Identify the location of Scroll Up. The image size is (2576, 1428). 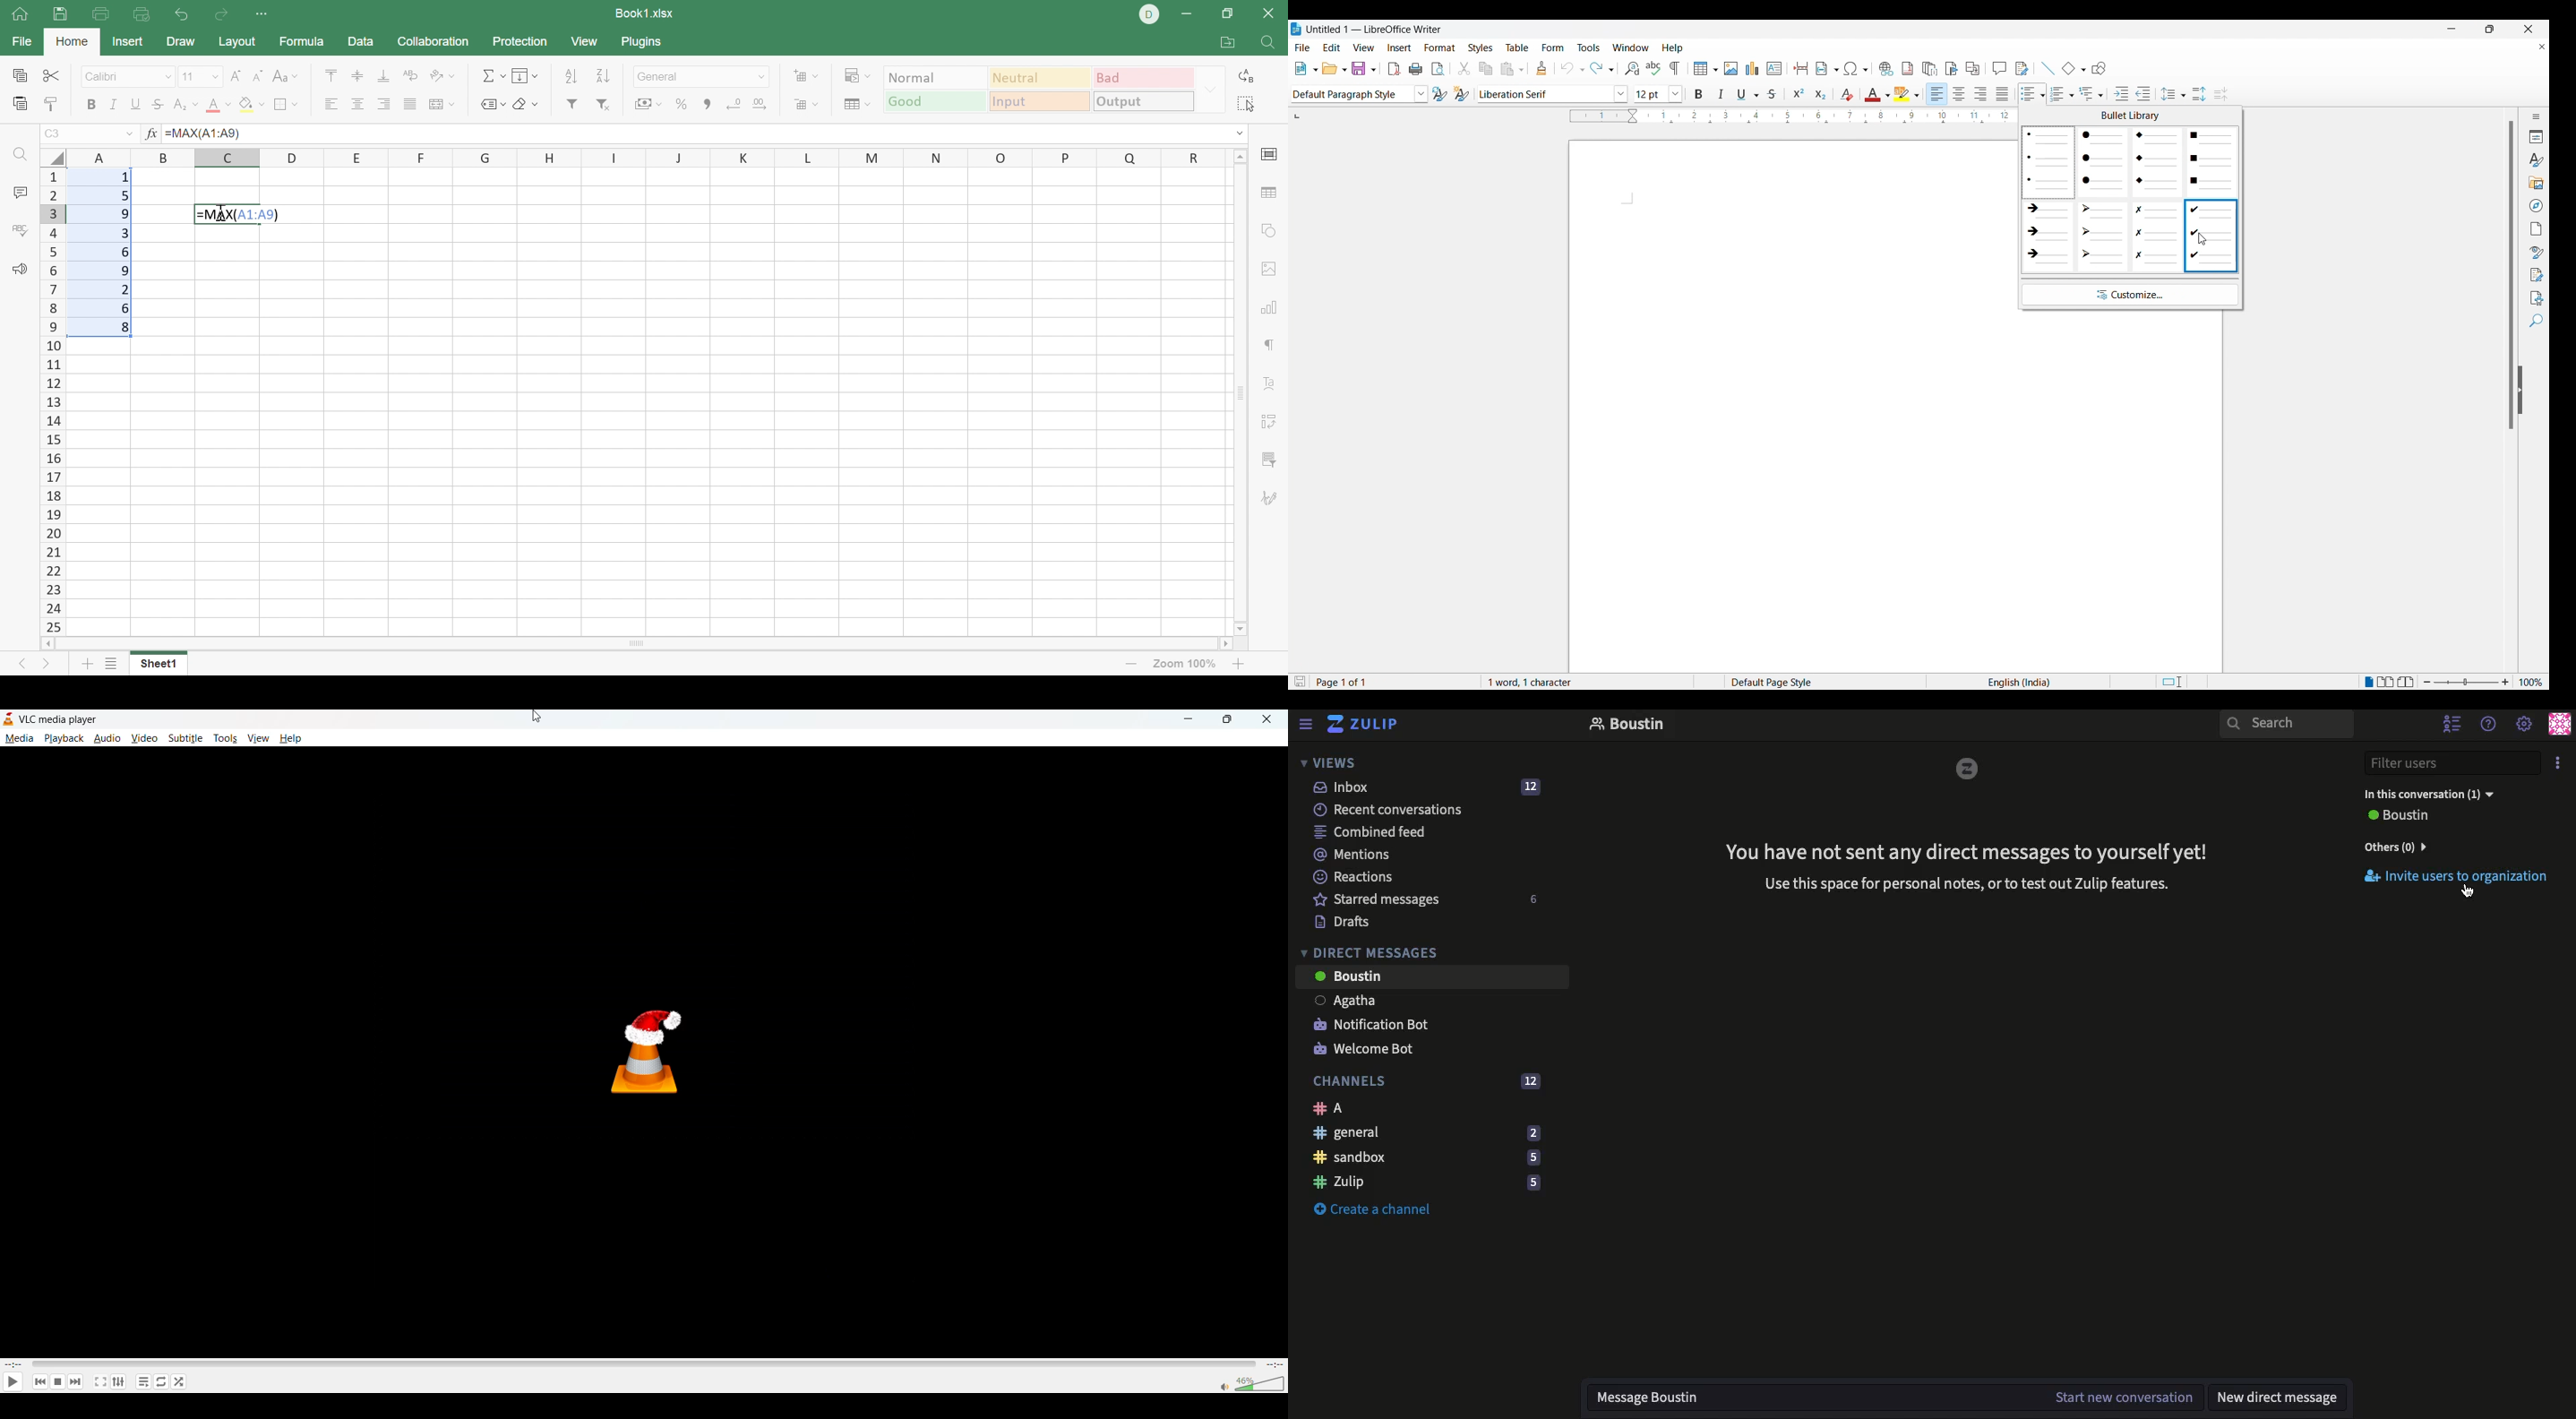
(1238, 157).